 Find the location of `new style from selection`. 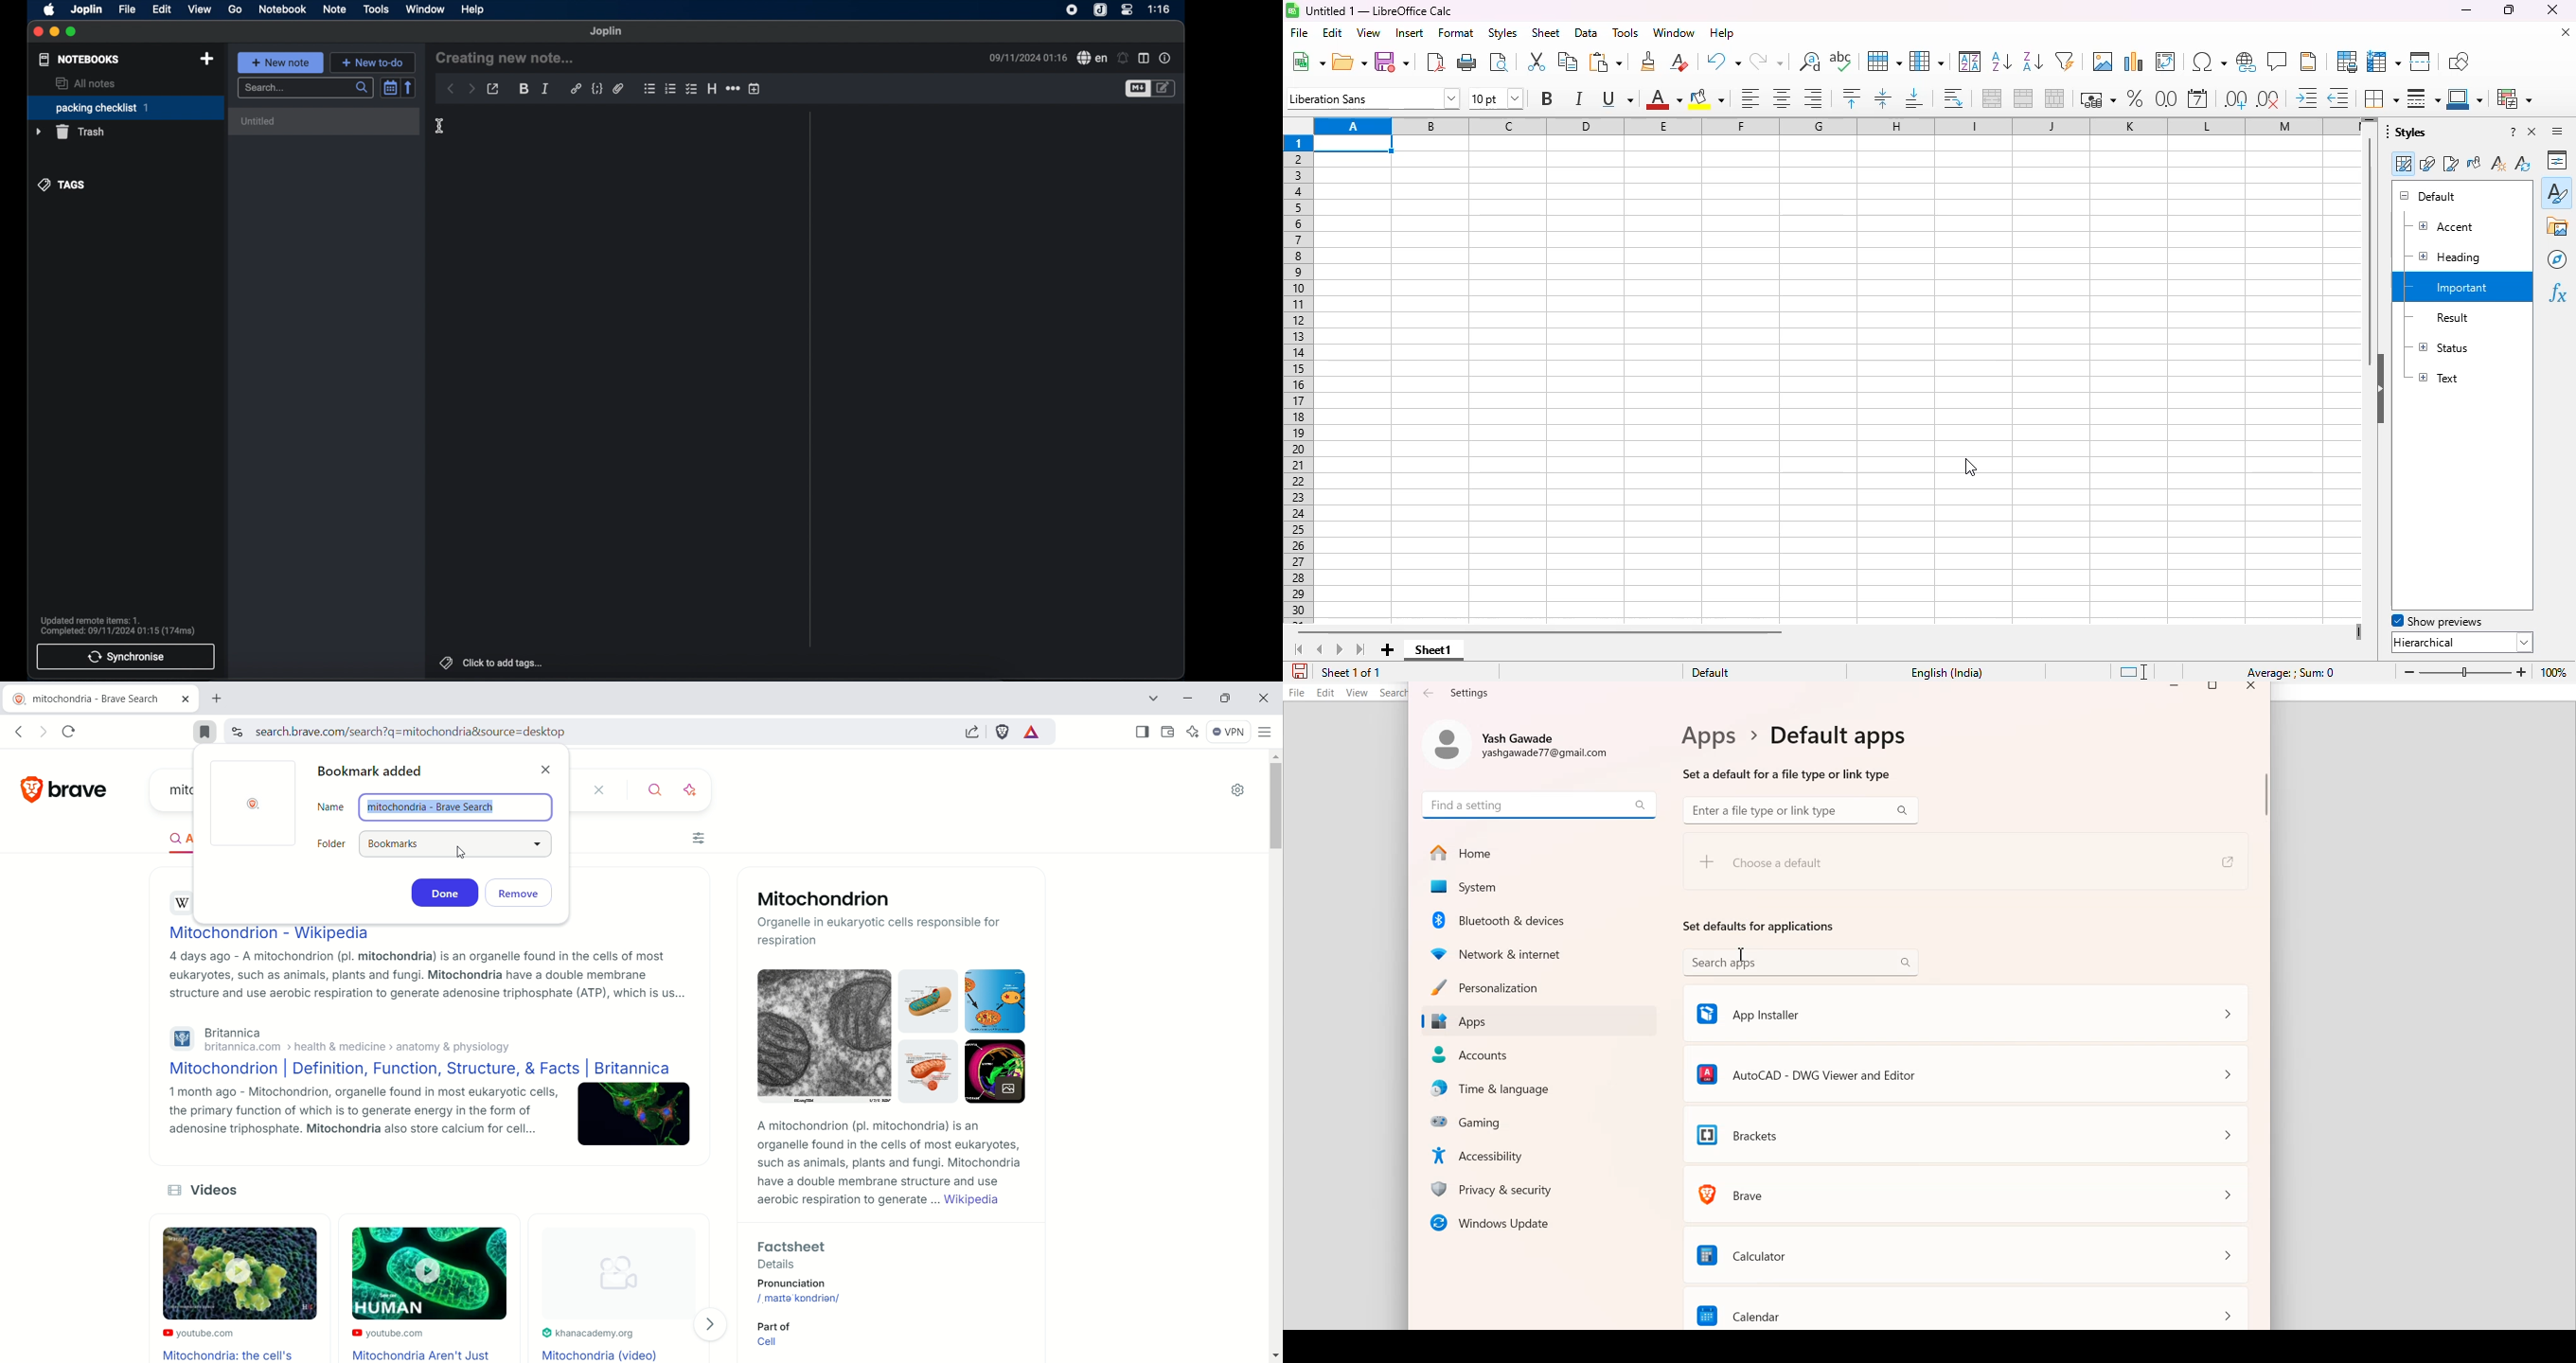

new style from selection is located at coordinates (2497, 162).